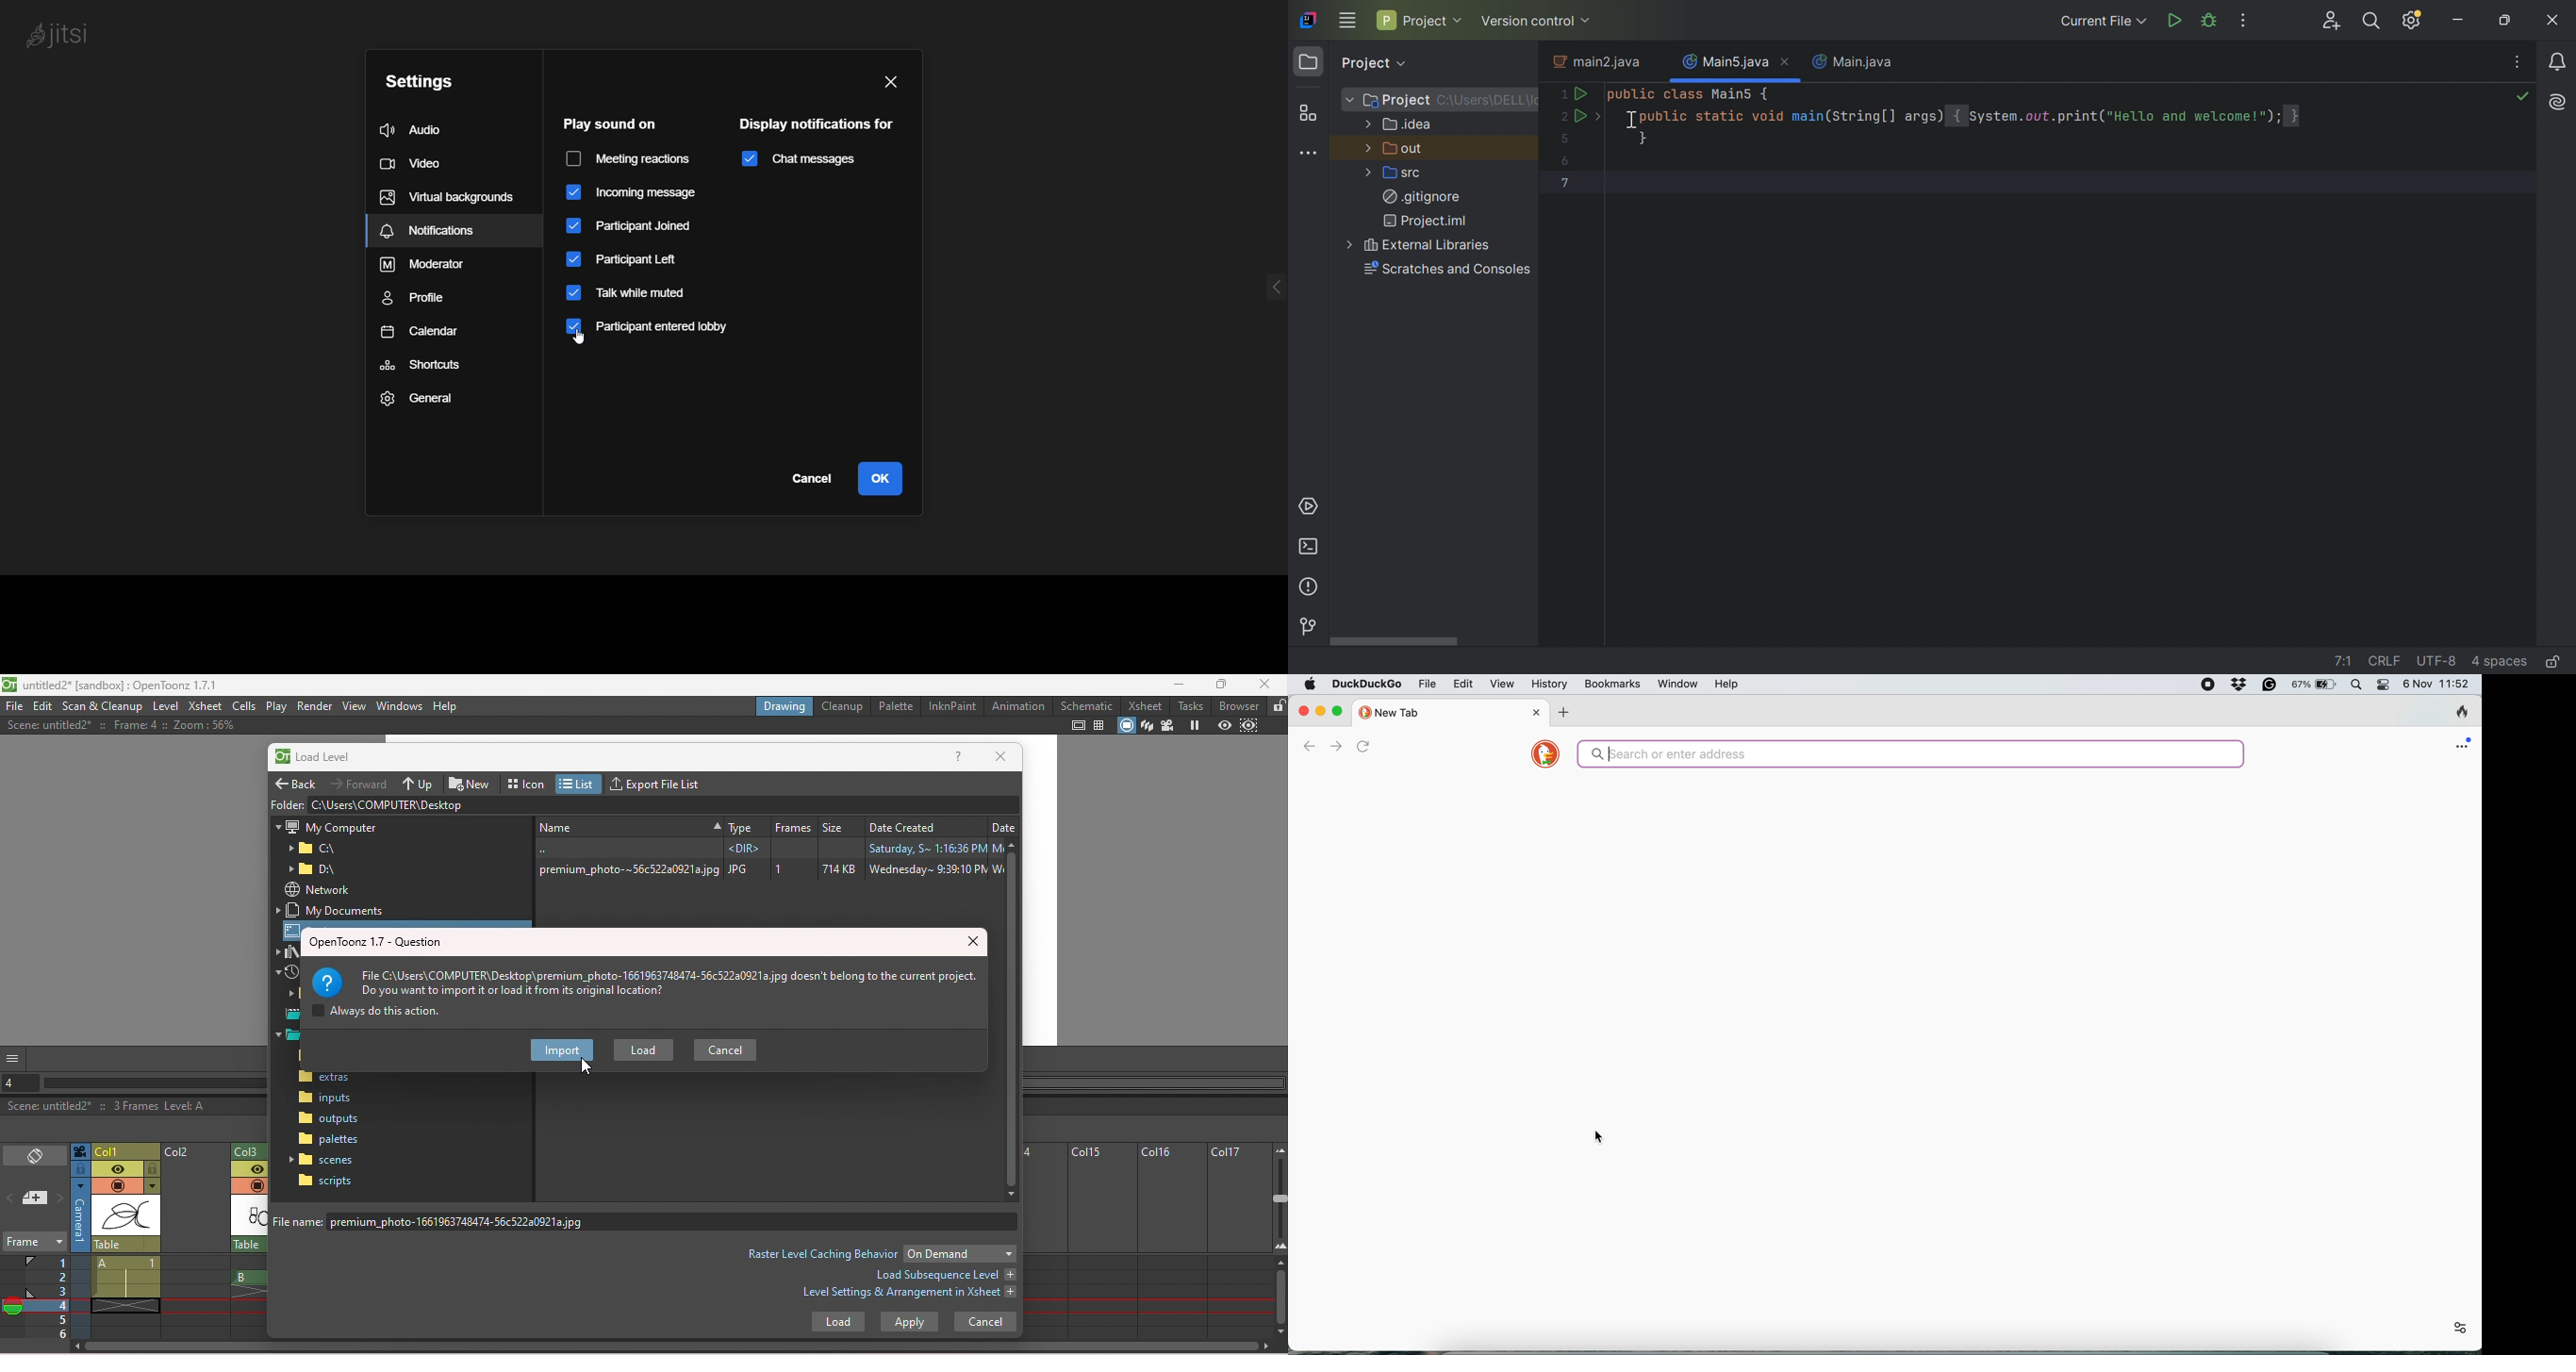 The image size is (2576, 1372). What do you see at coordinates (649, 1221) in the screenshot?
I see `file name ` at bounding box center [649, 1221].